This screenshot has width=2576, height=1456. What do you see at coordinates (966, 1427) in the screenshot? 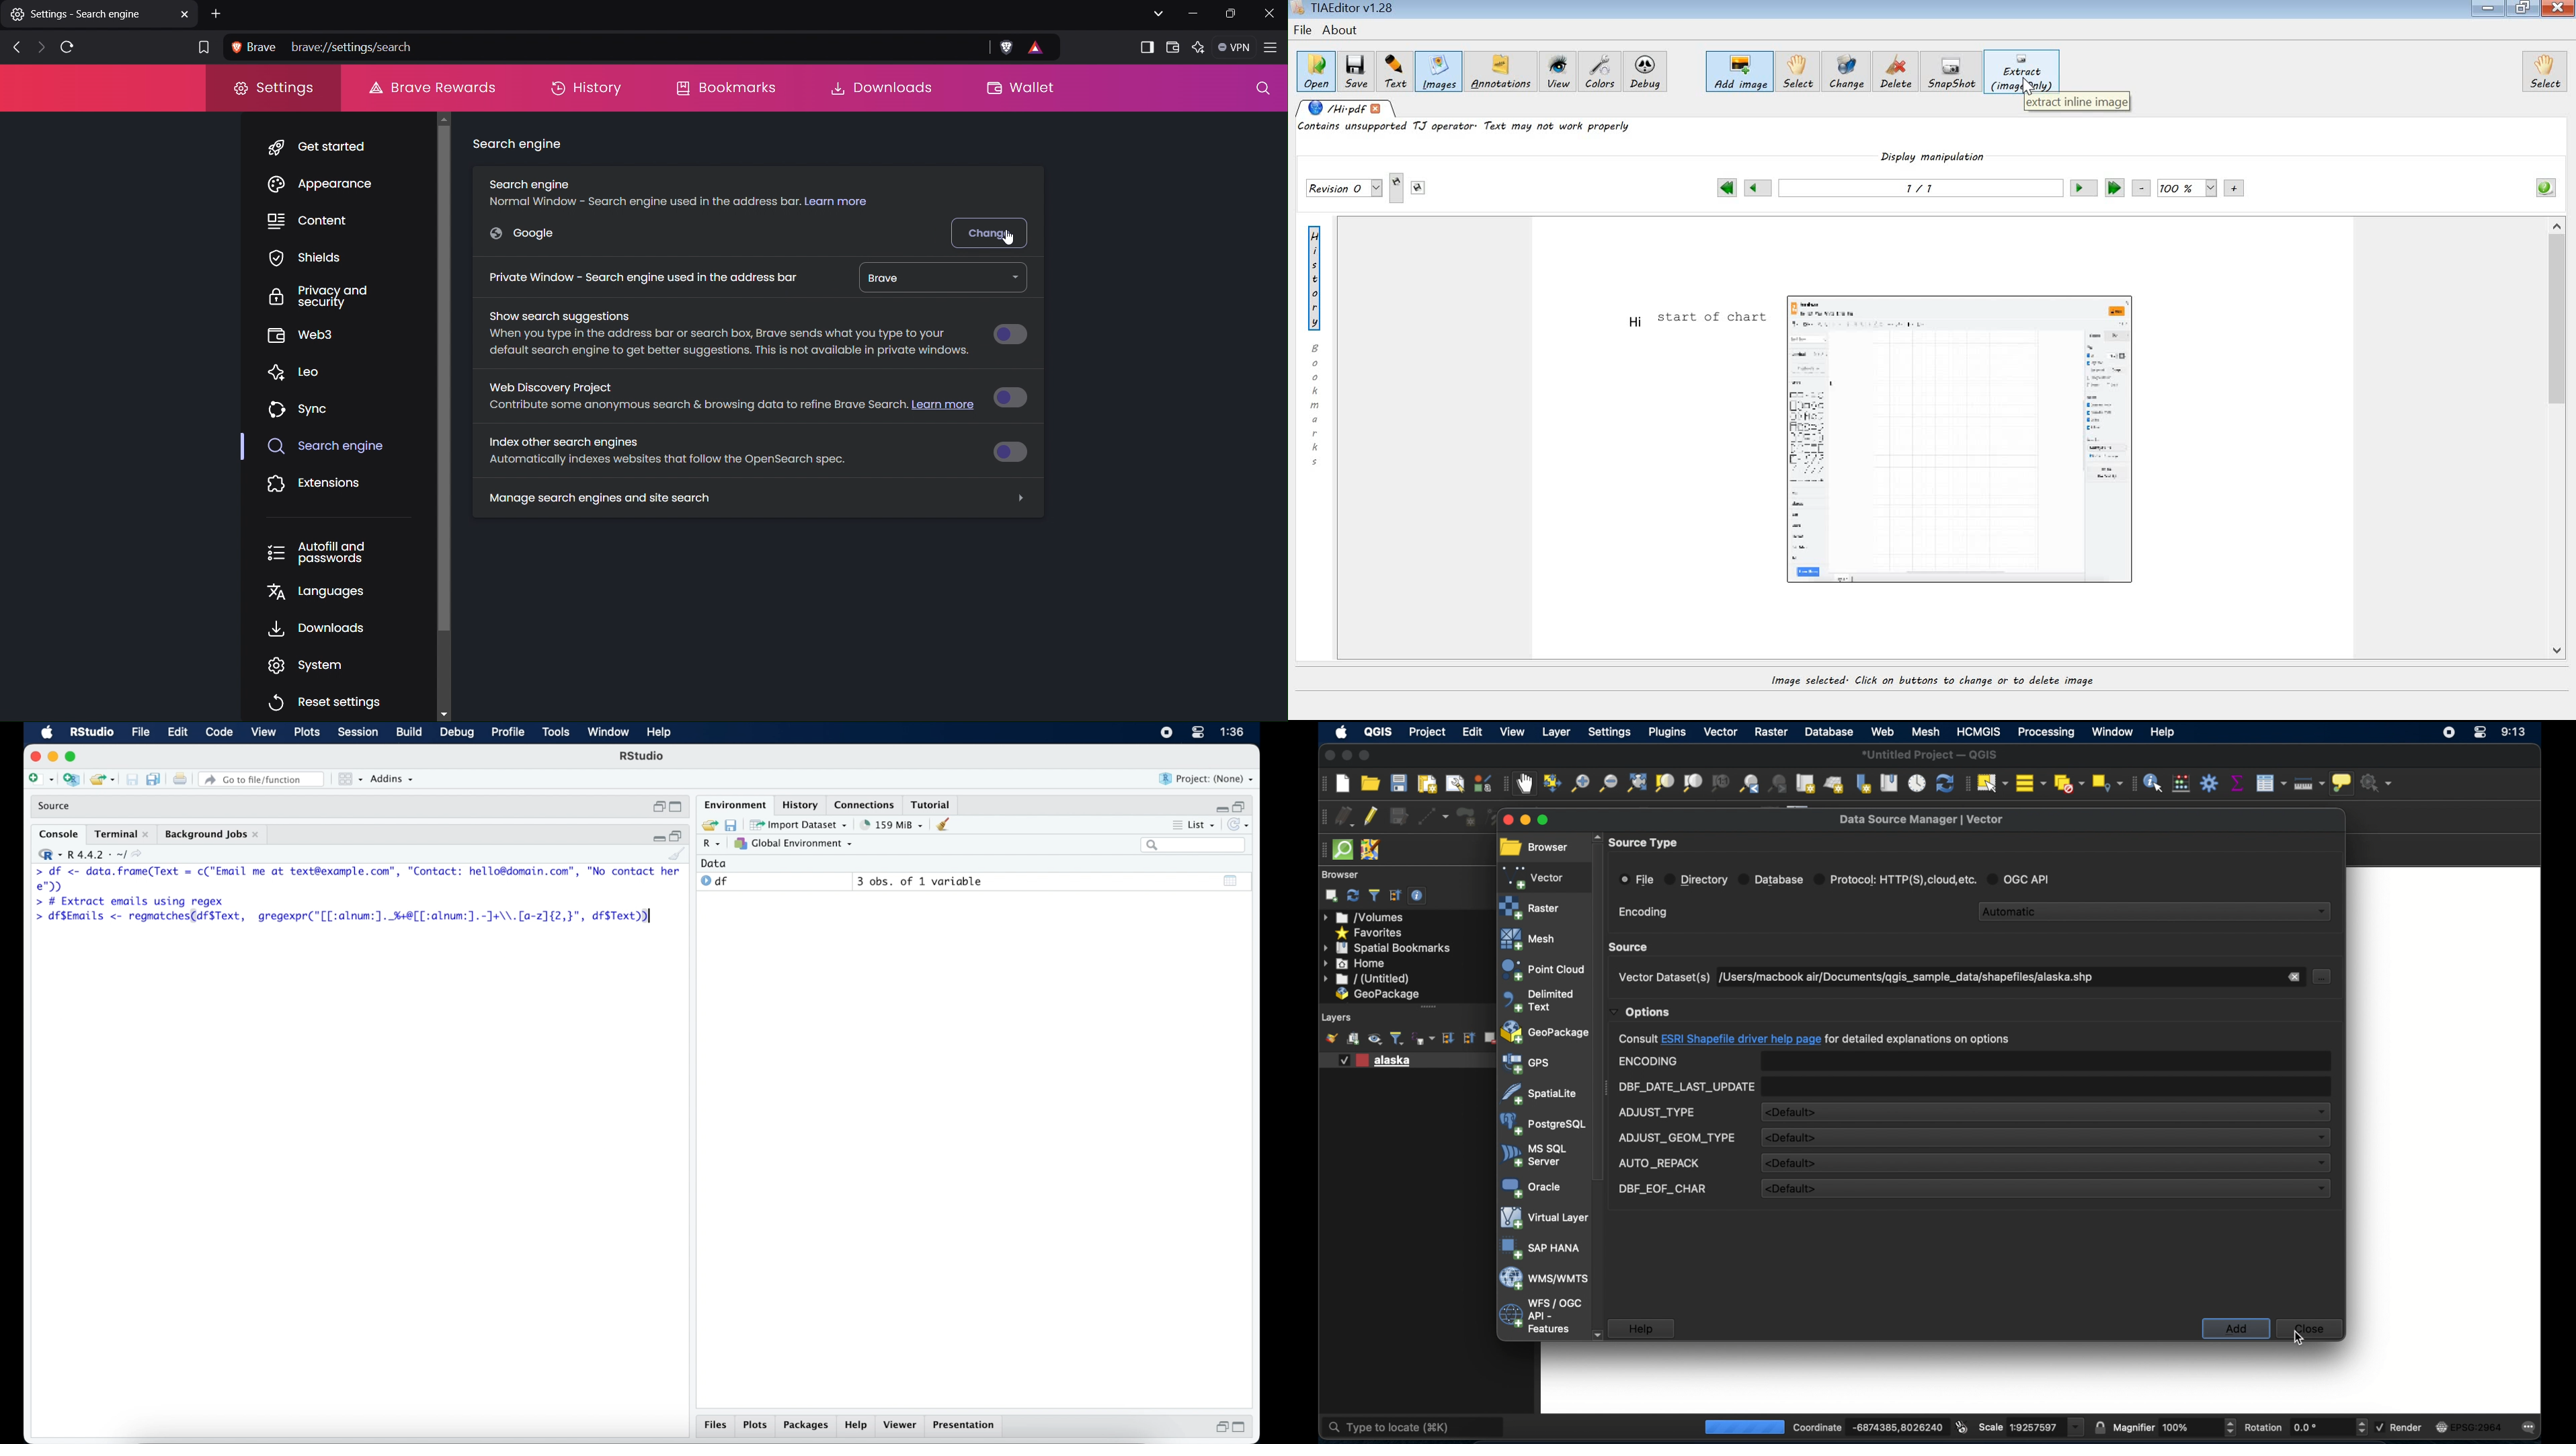
I see `presentation` at bounding box center [966, 1427].